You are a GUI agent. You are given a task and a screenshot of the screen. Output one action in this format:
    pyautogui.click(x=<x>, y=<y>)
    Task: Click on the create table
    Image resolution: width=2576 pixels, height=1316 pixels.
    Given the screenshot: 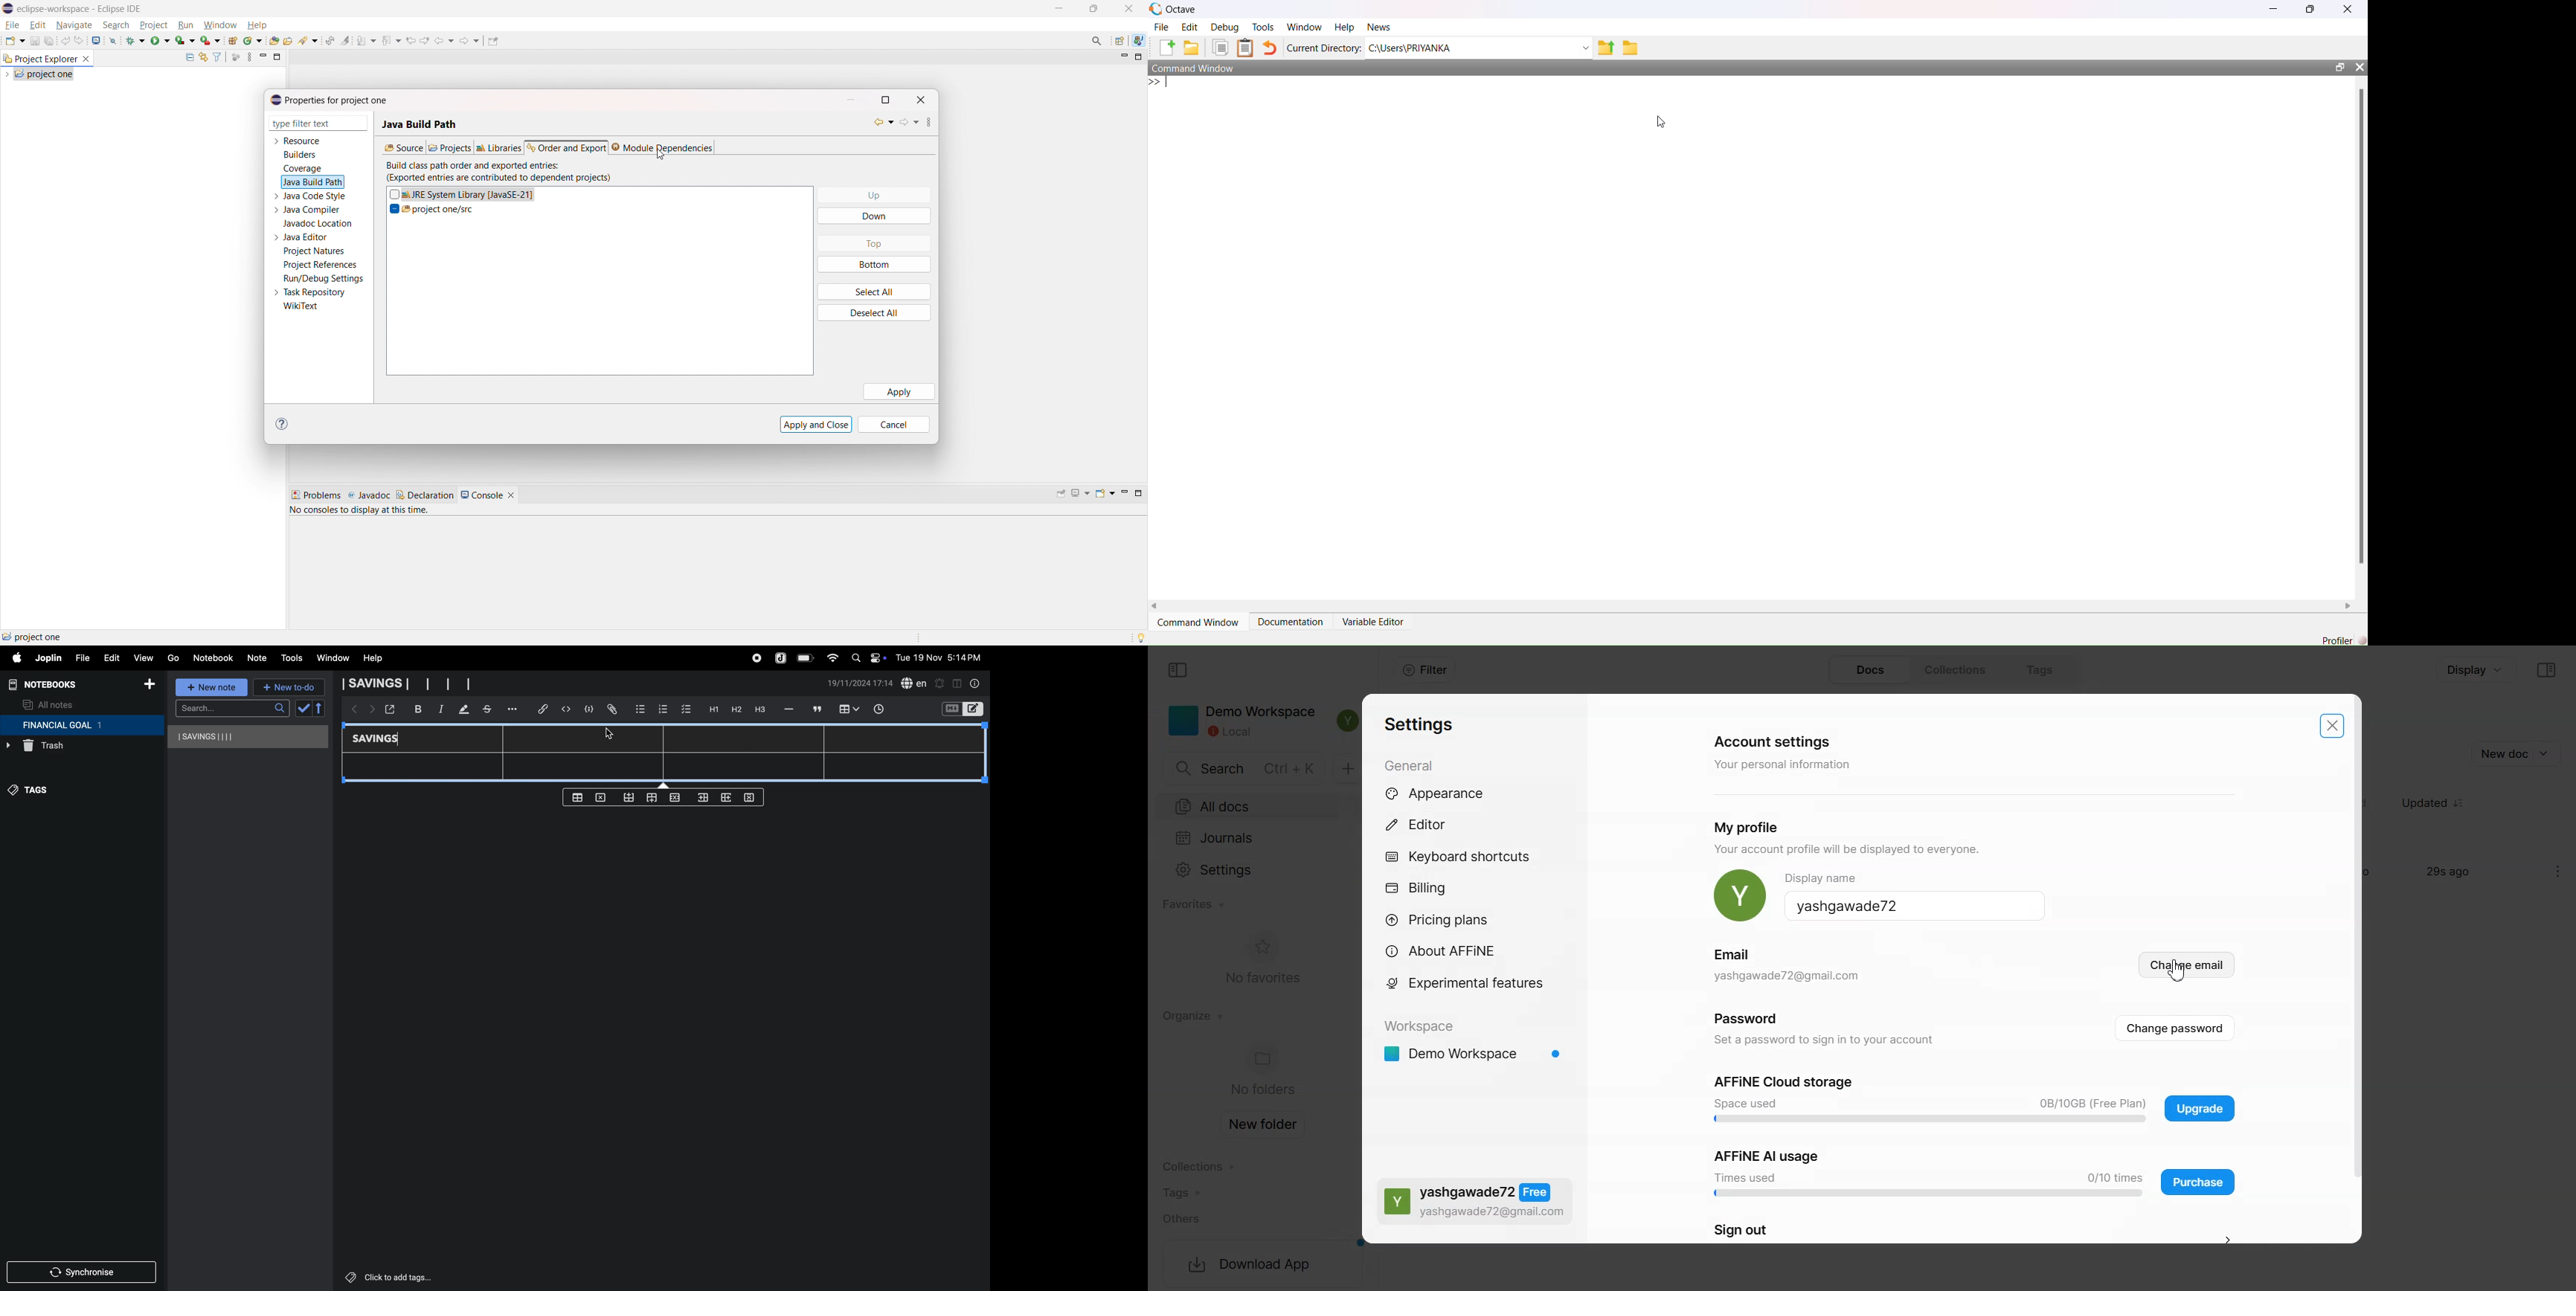 What is the action you would take?
    pyautogui.click(x=577, y=797)
    